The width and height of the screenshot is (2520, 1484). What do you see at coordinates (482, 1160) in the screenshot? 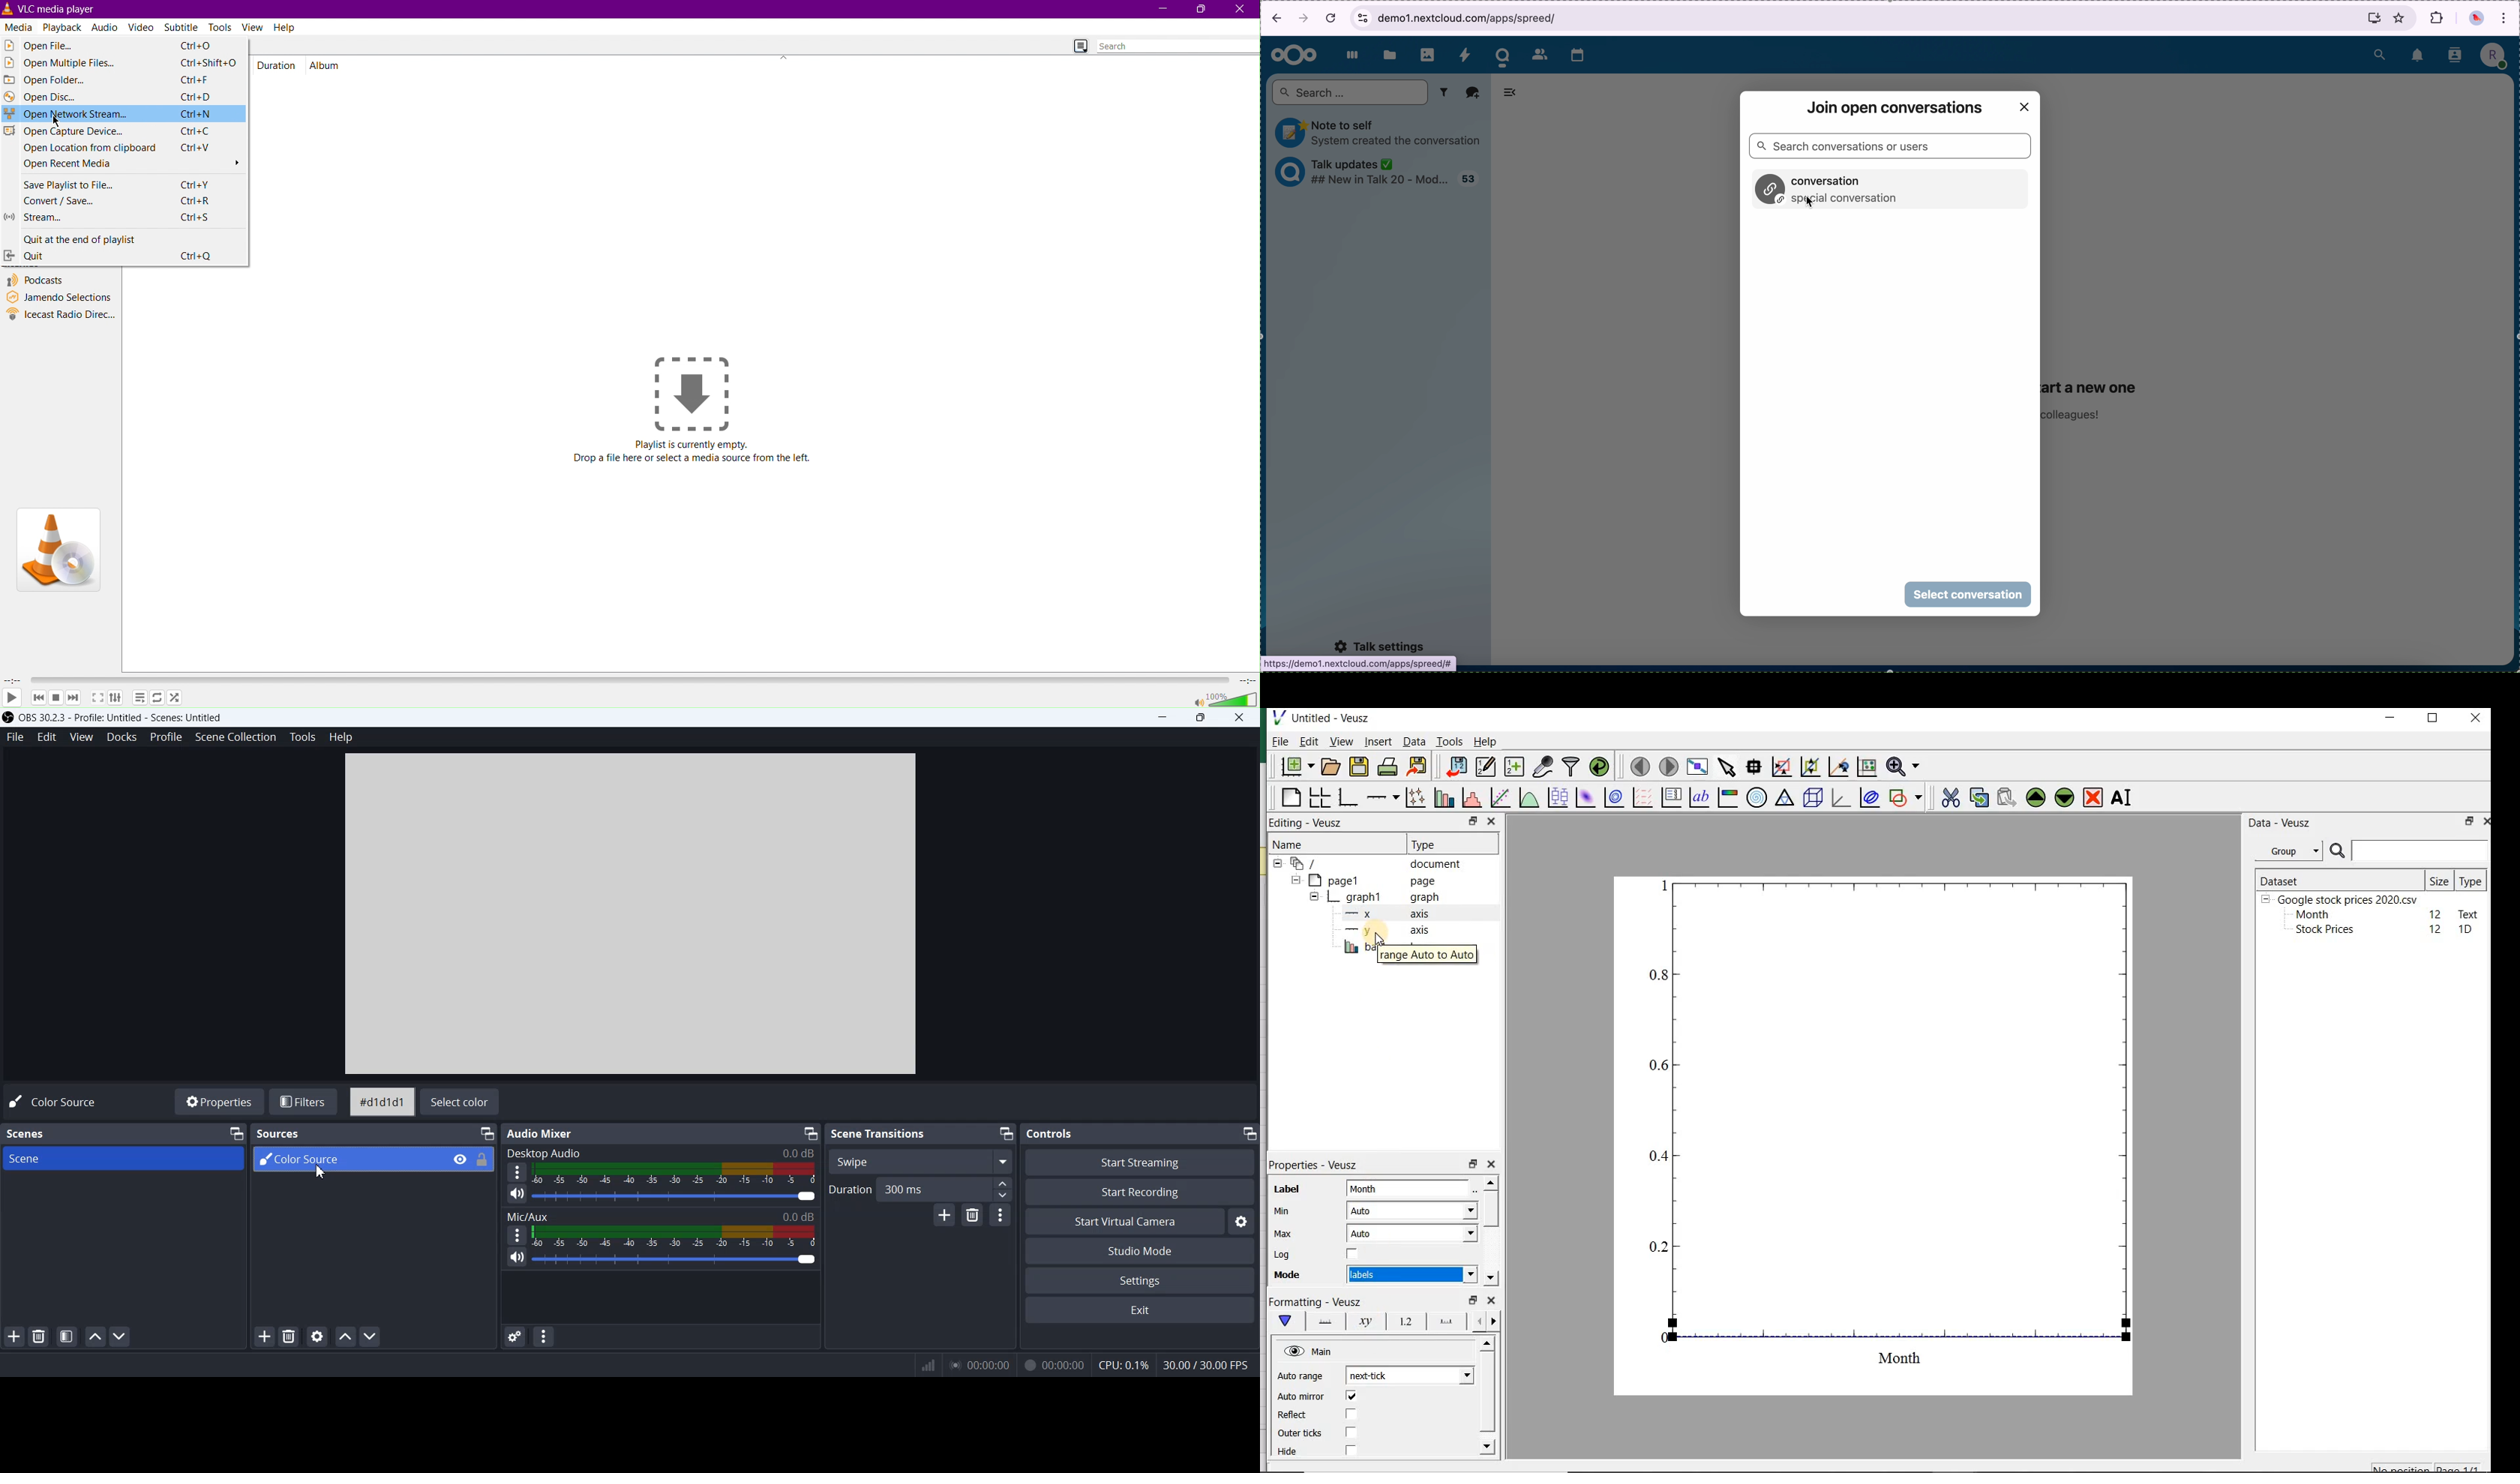
I see `Lock` at bounding box center [482, 1160].